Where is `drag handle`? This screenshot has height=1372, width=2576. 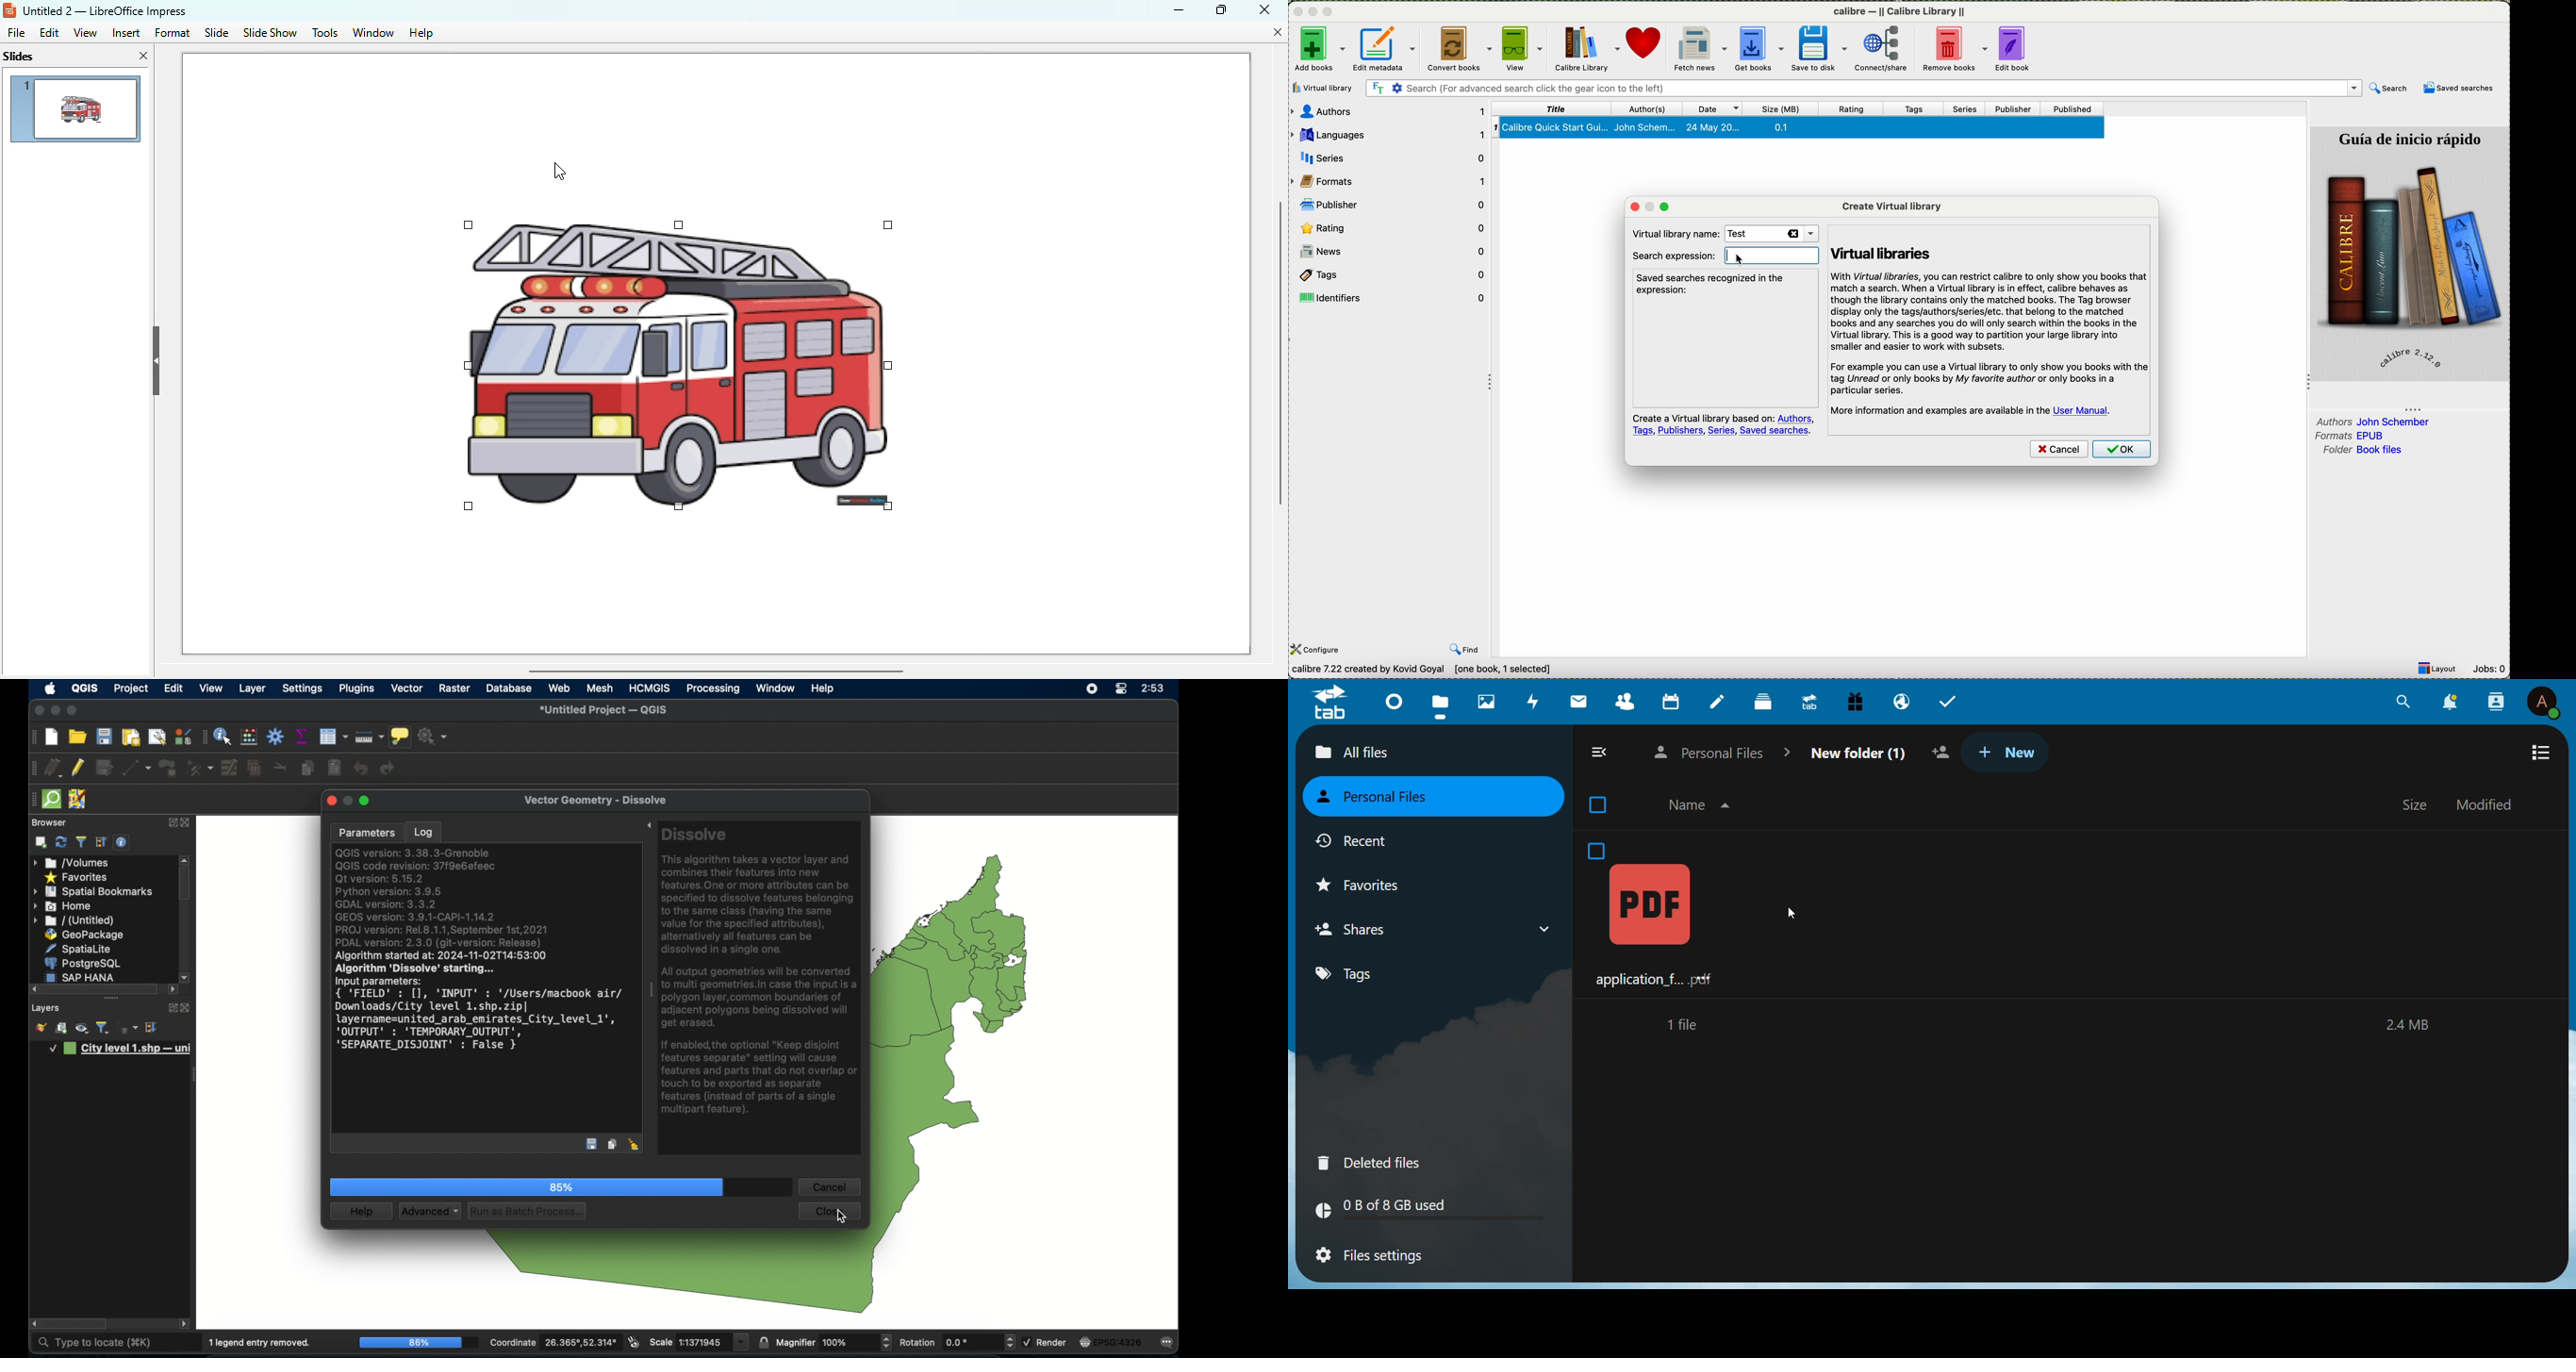 drag handle is located at coordinates (196, 1074).